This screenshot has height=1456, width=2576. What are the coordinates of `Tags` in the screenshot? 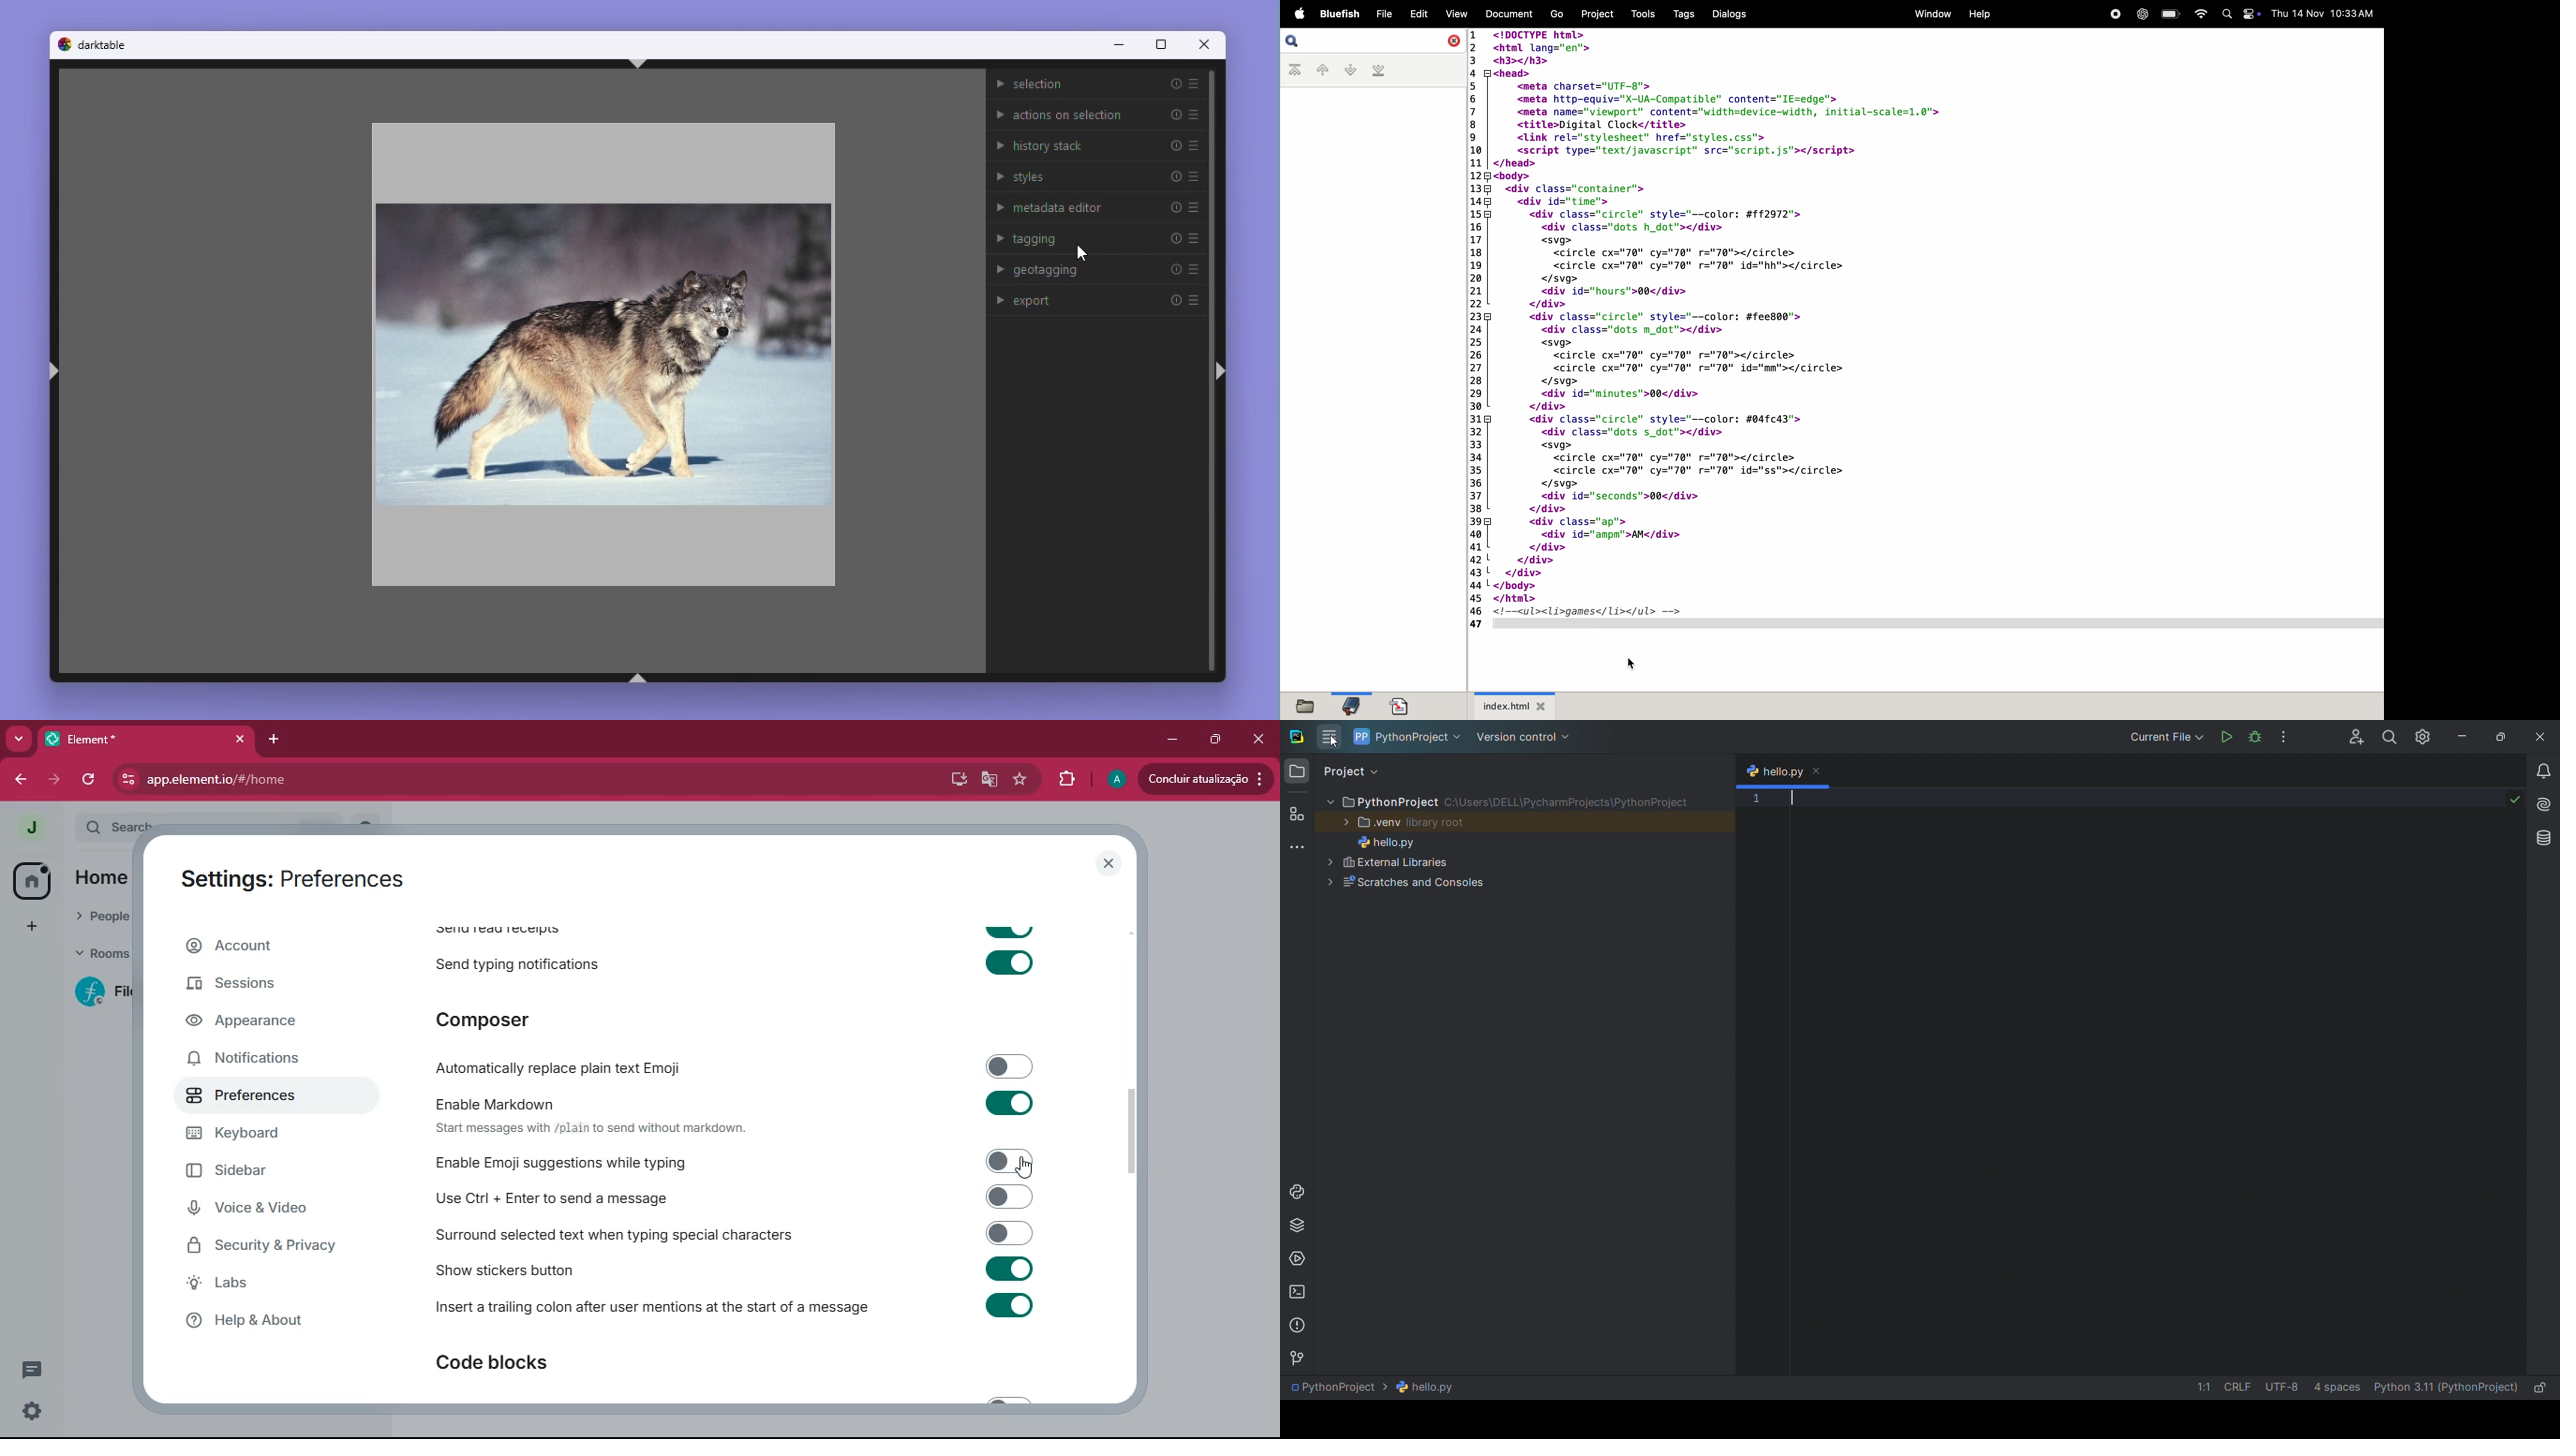 It's located at (1682, 15).